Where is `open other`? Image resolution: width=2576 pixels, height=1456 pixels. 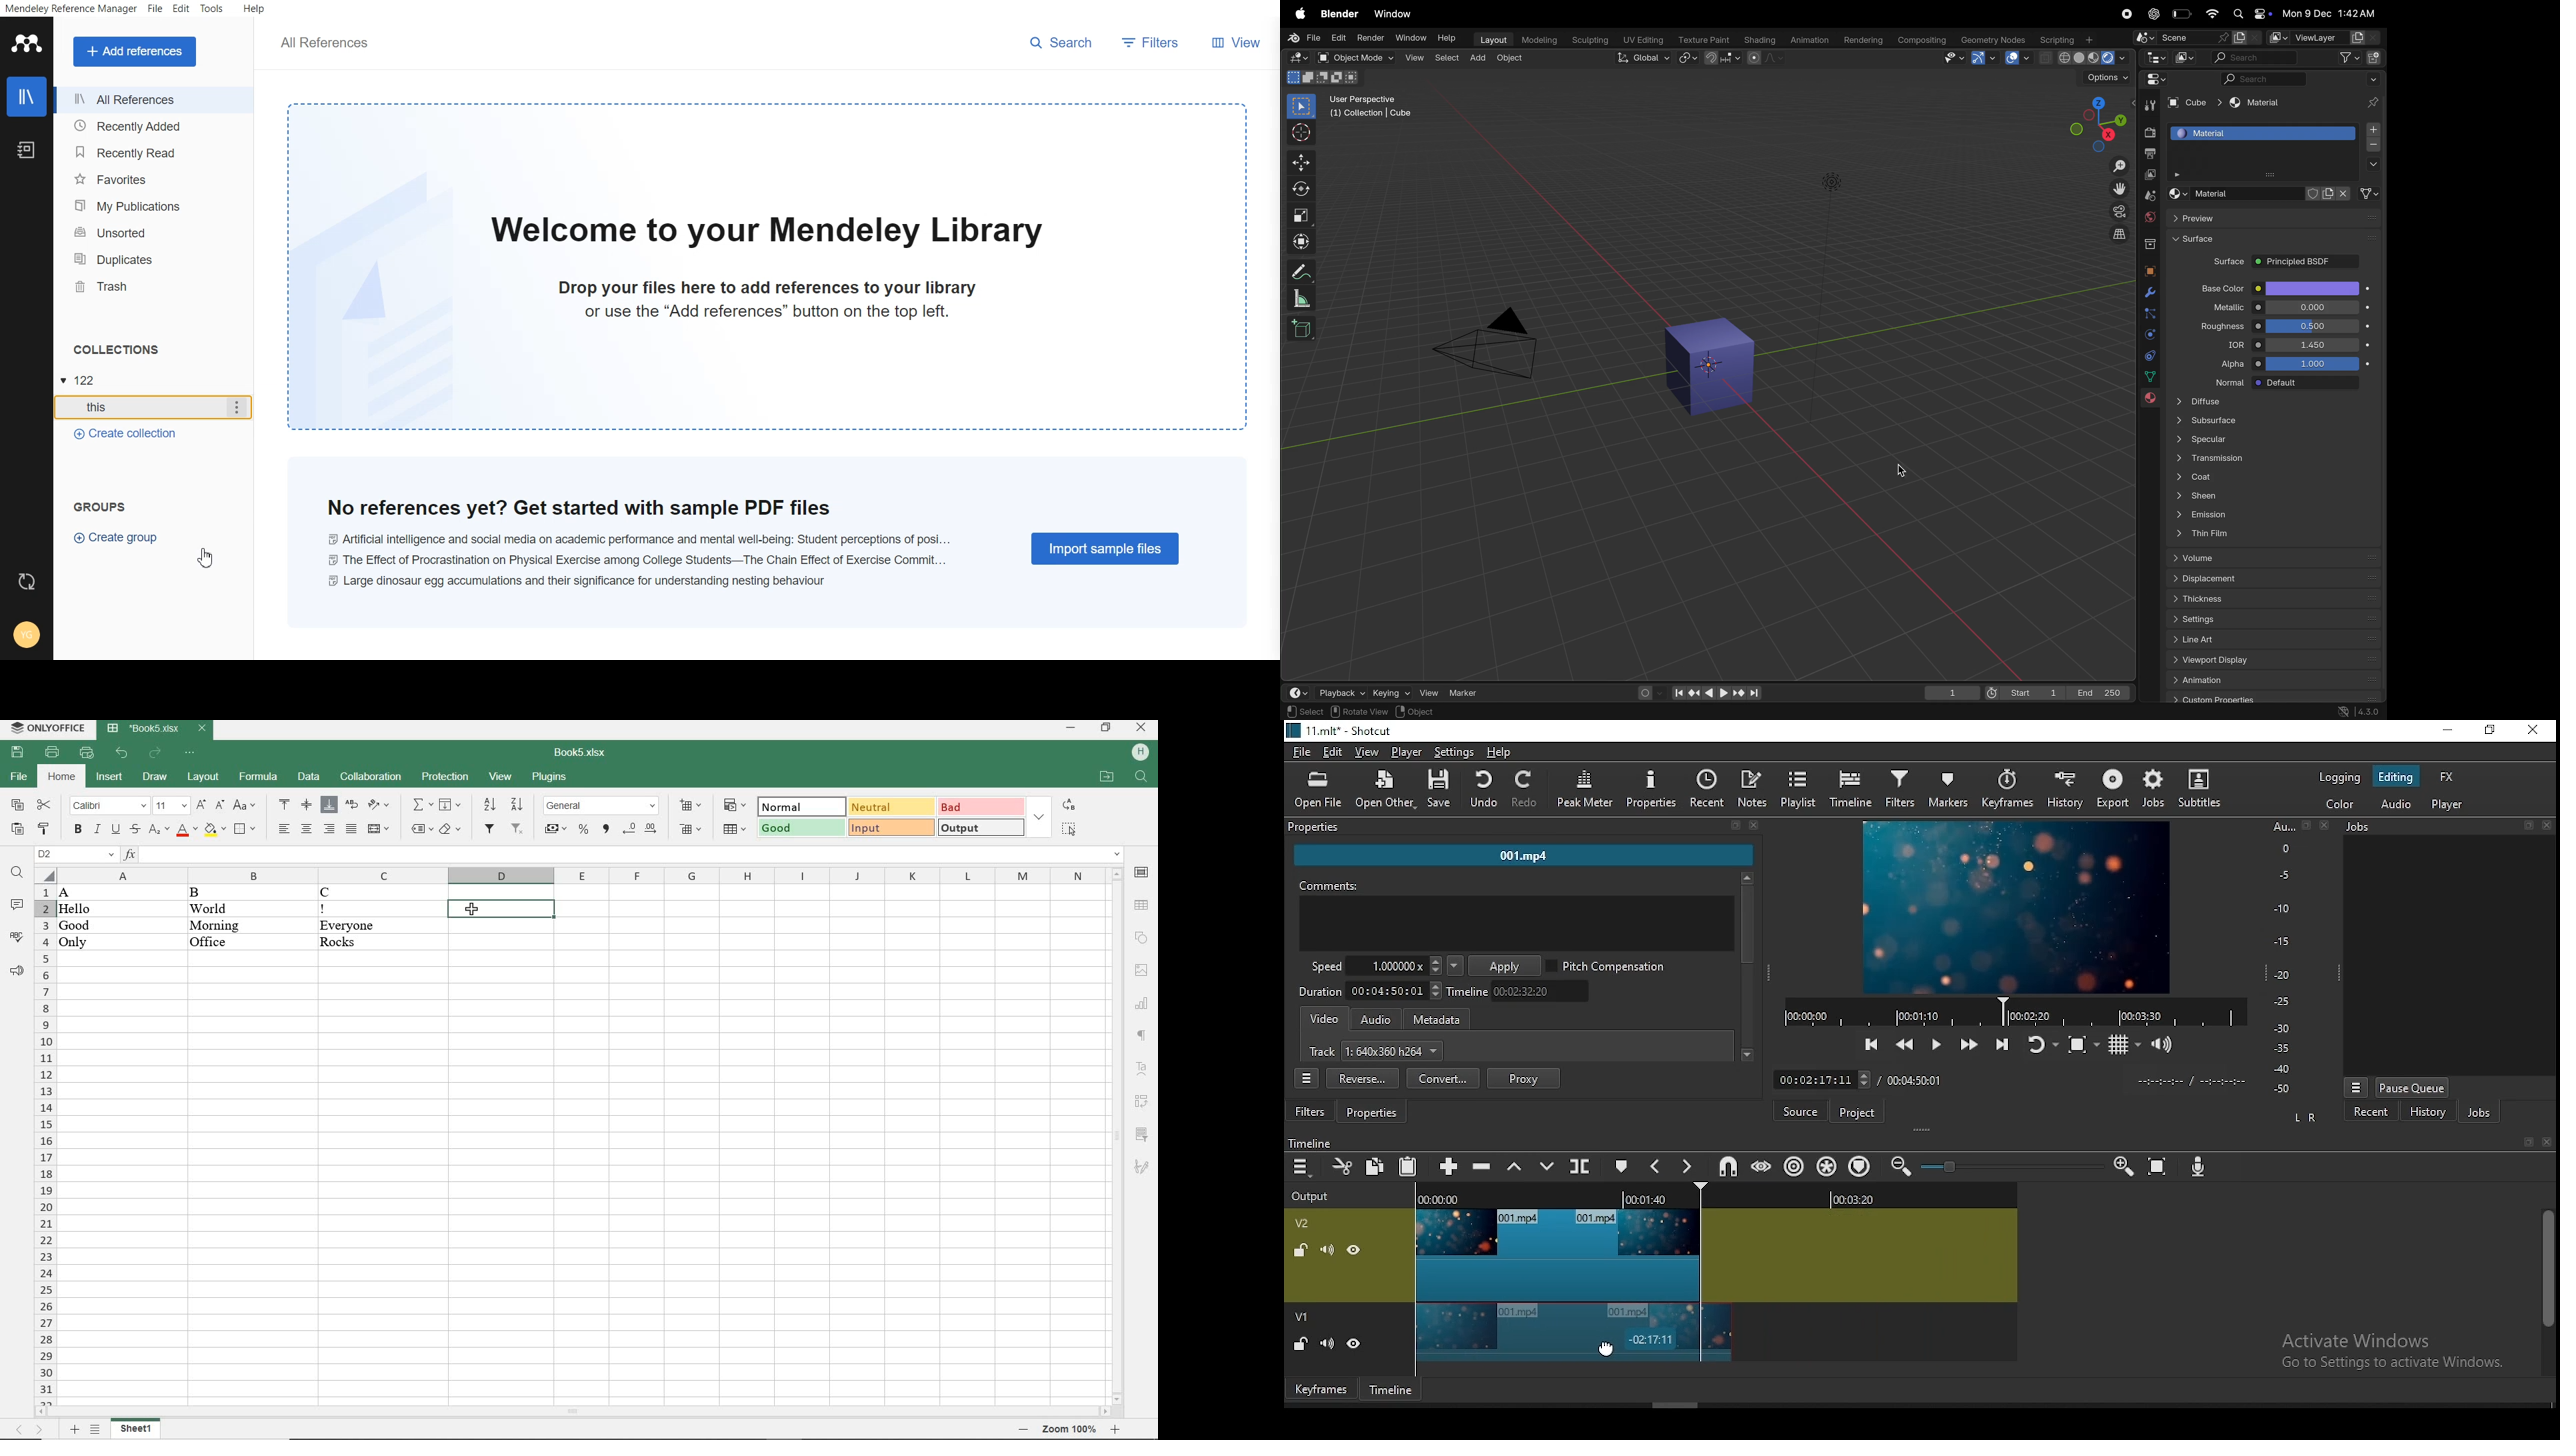
open other is located at coordinates (1380, 787).